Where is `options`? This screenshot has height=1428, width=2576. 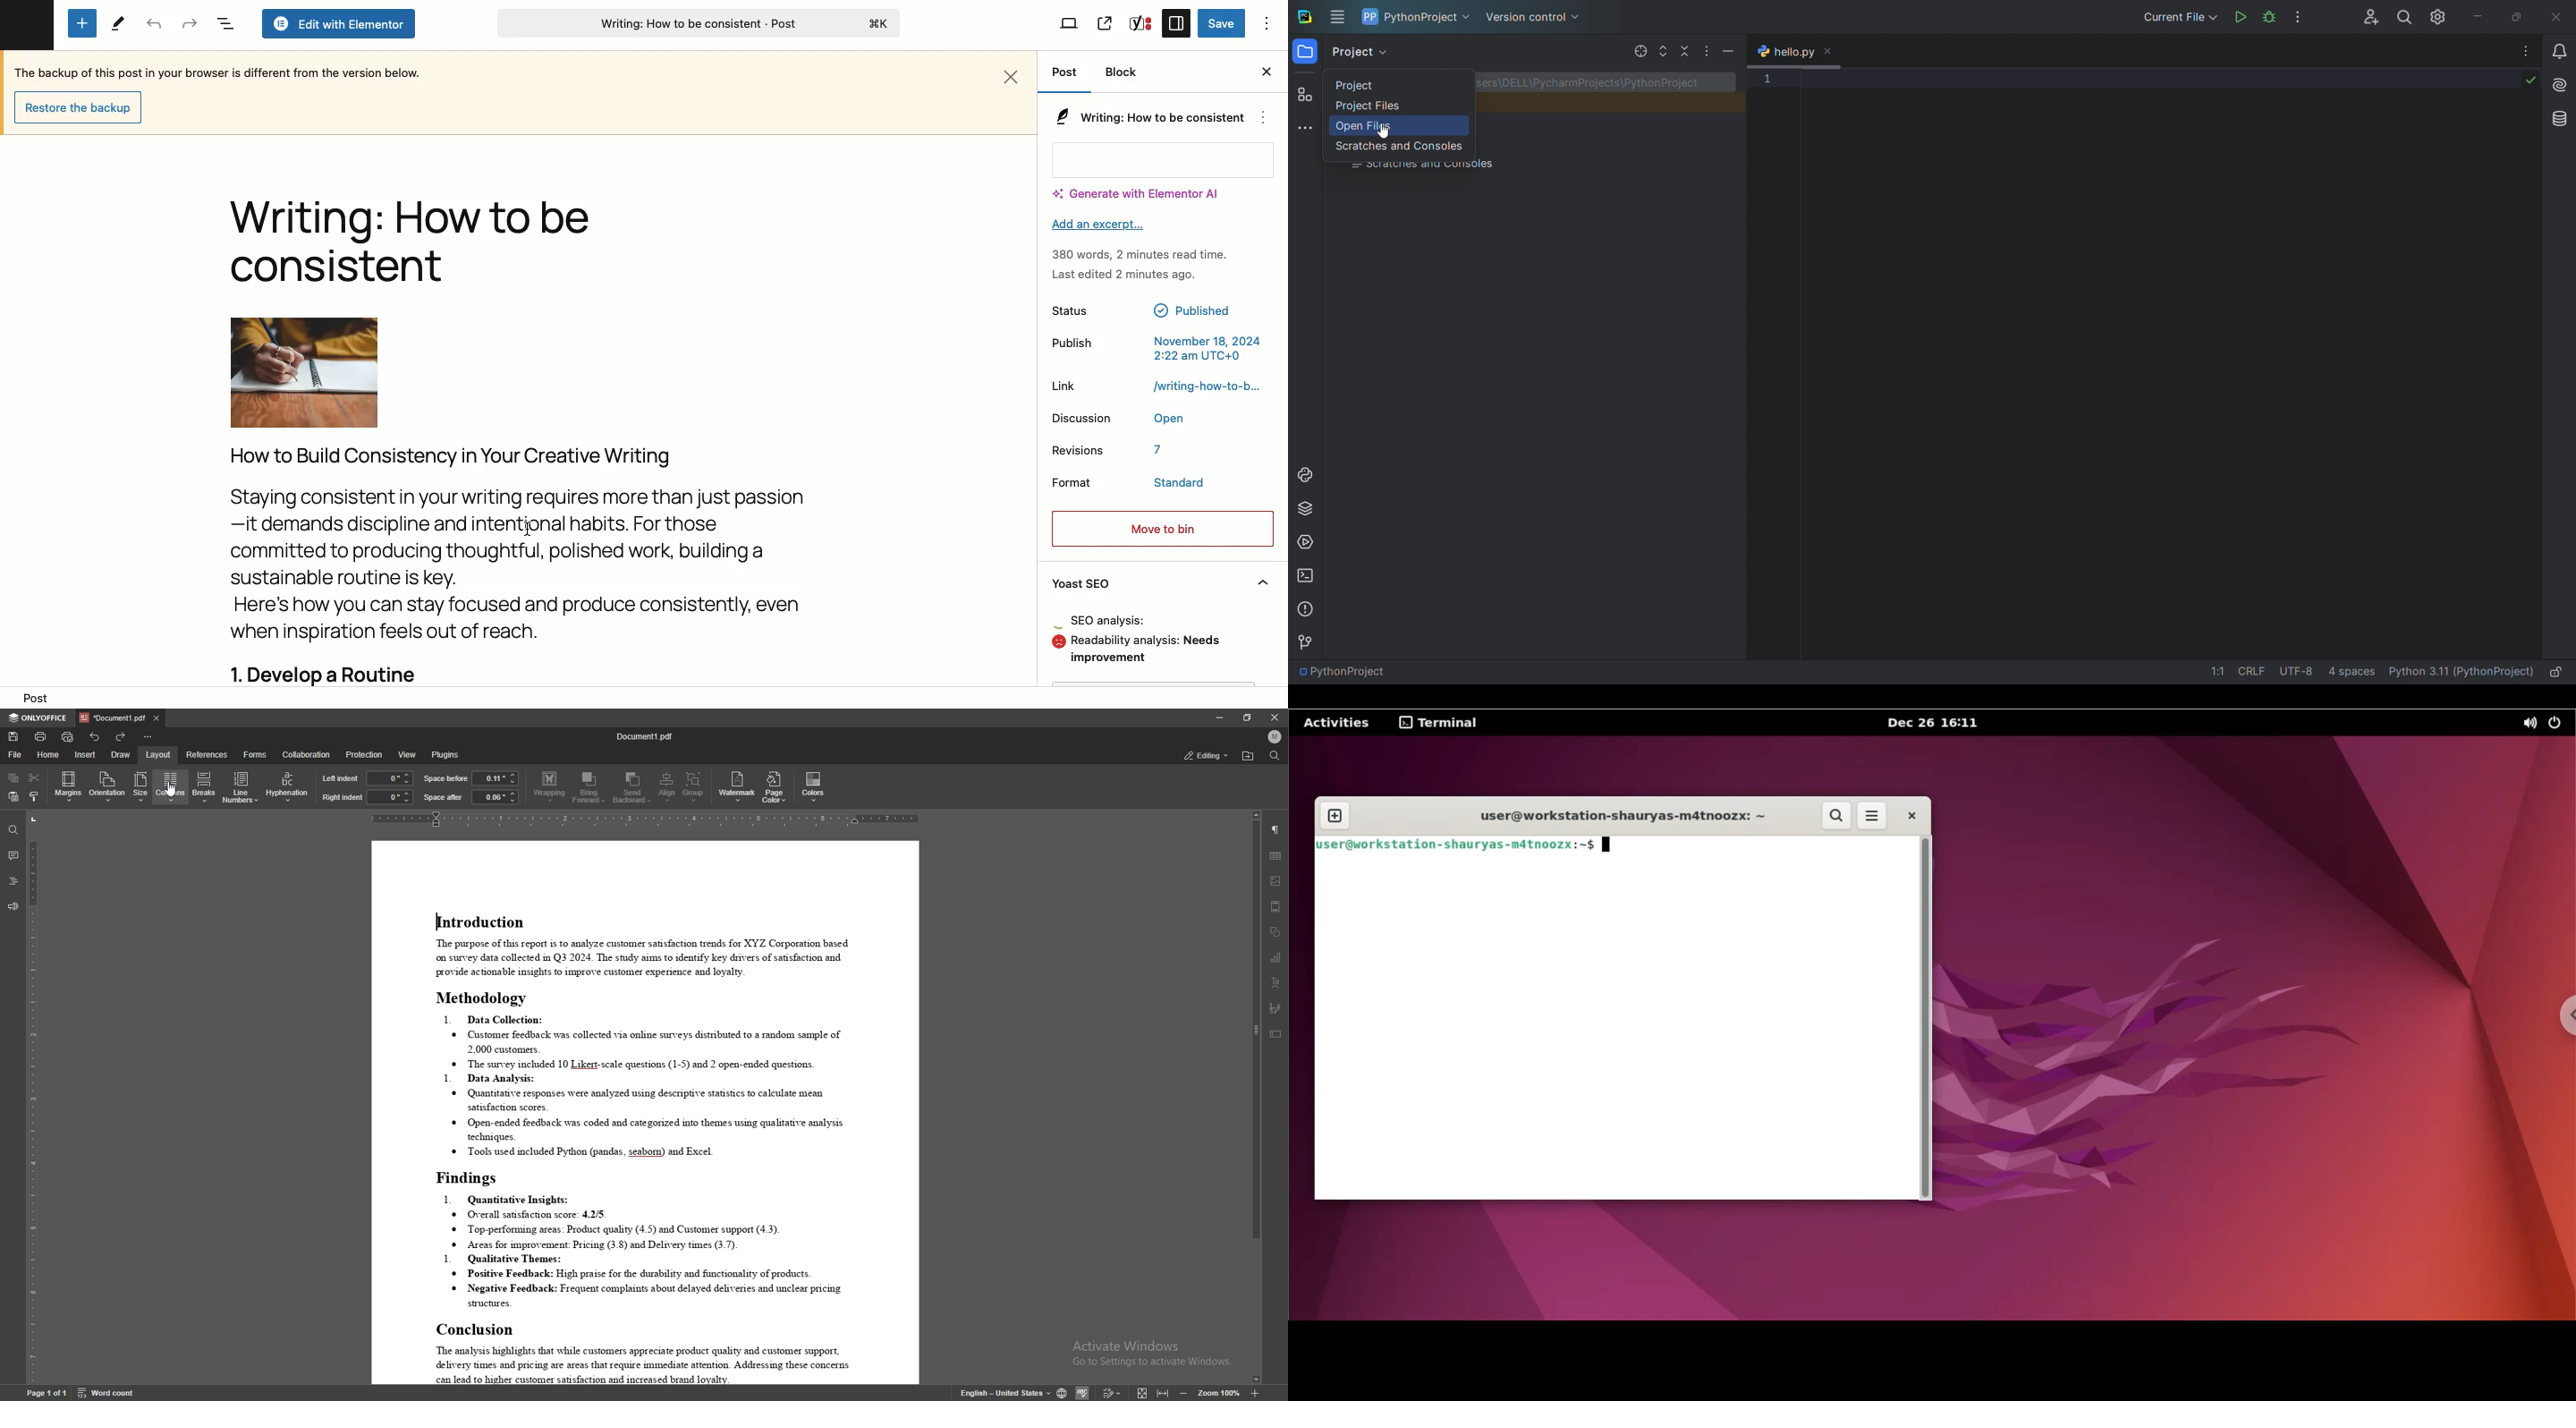
options is located at coordinates (2302, 17).